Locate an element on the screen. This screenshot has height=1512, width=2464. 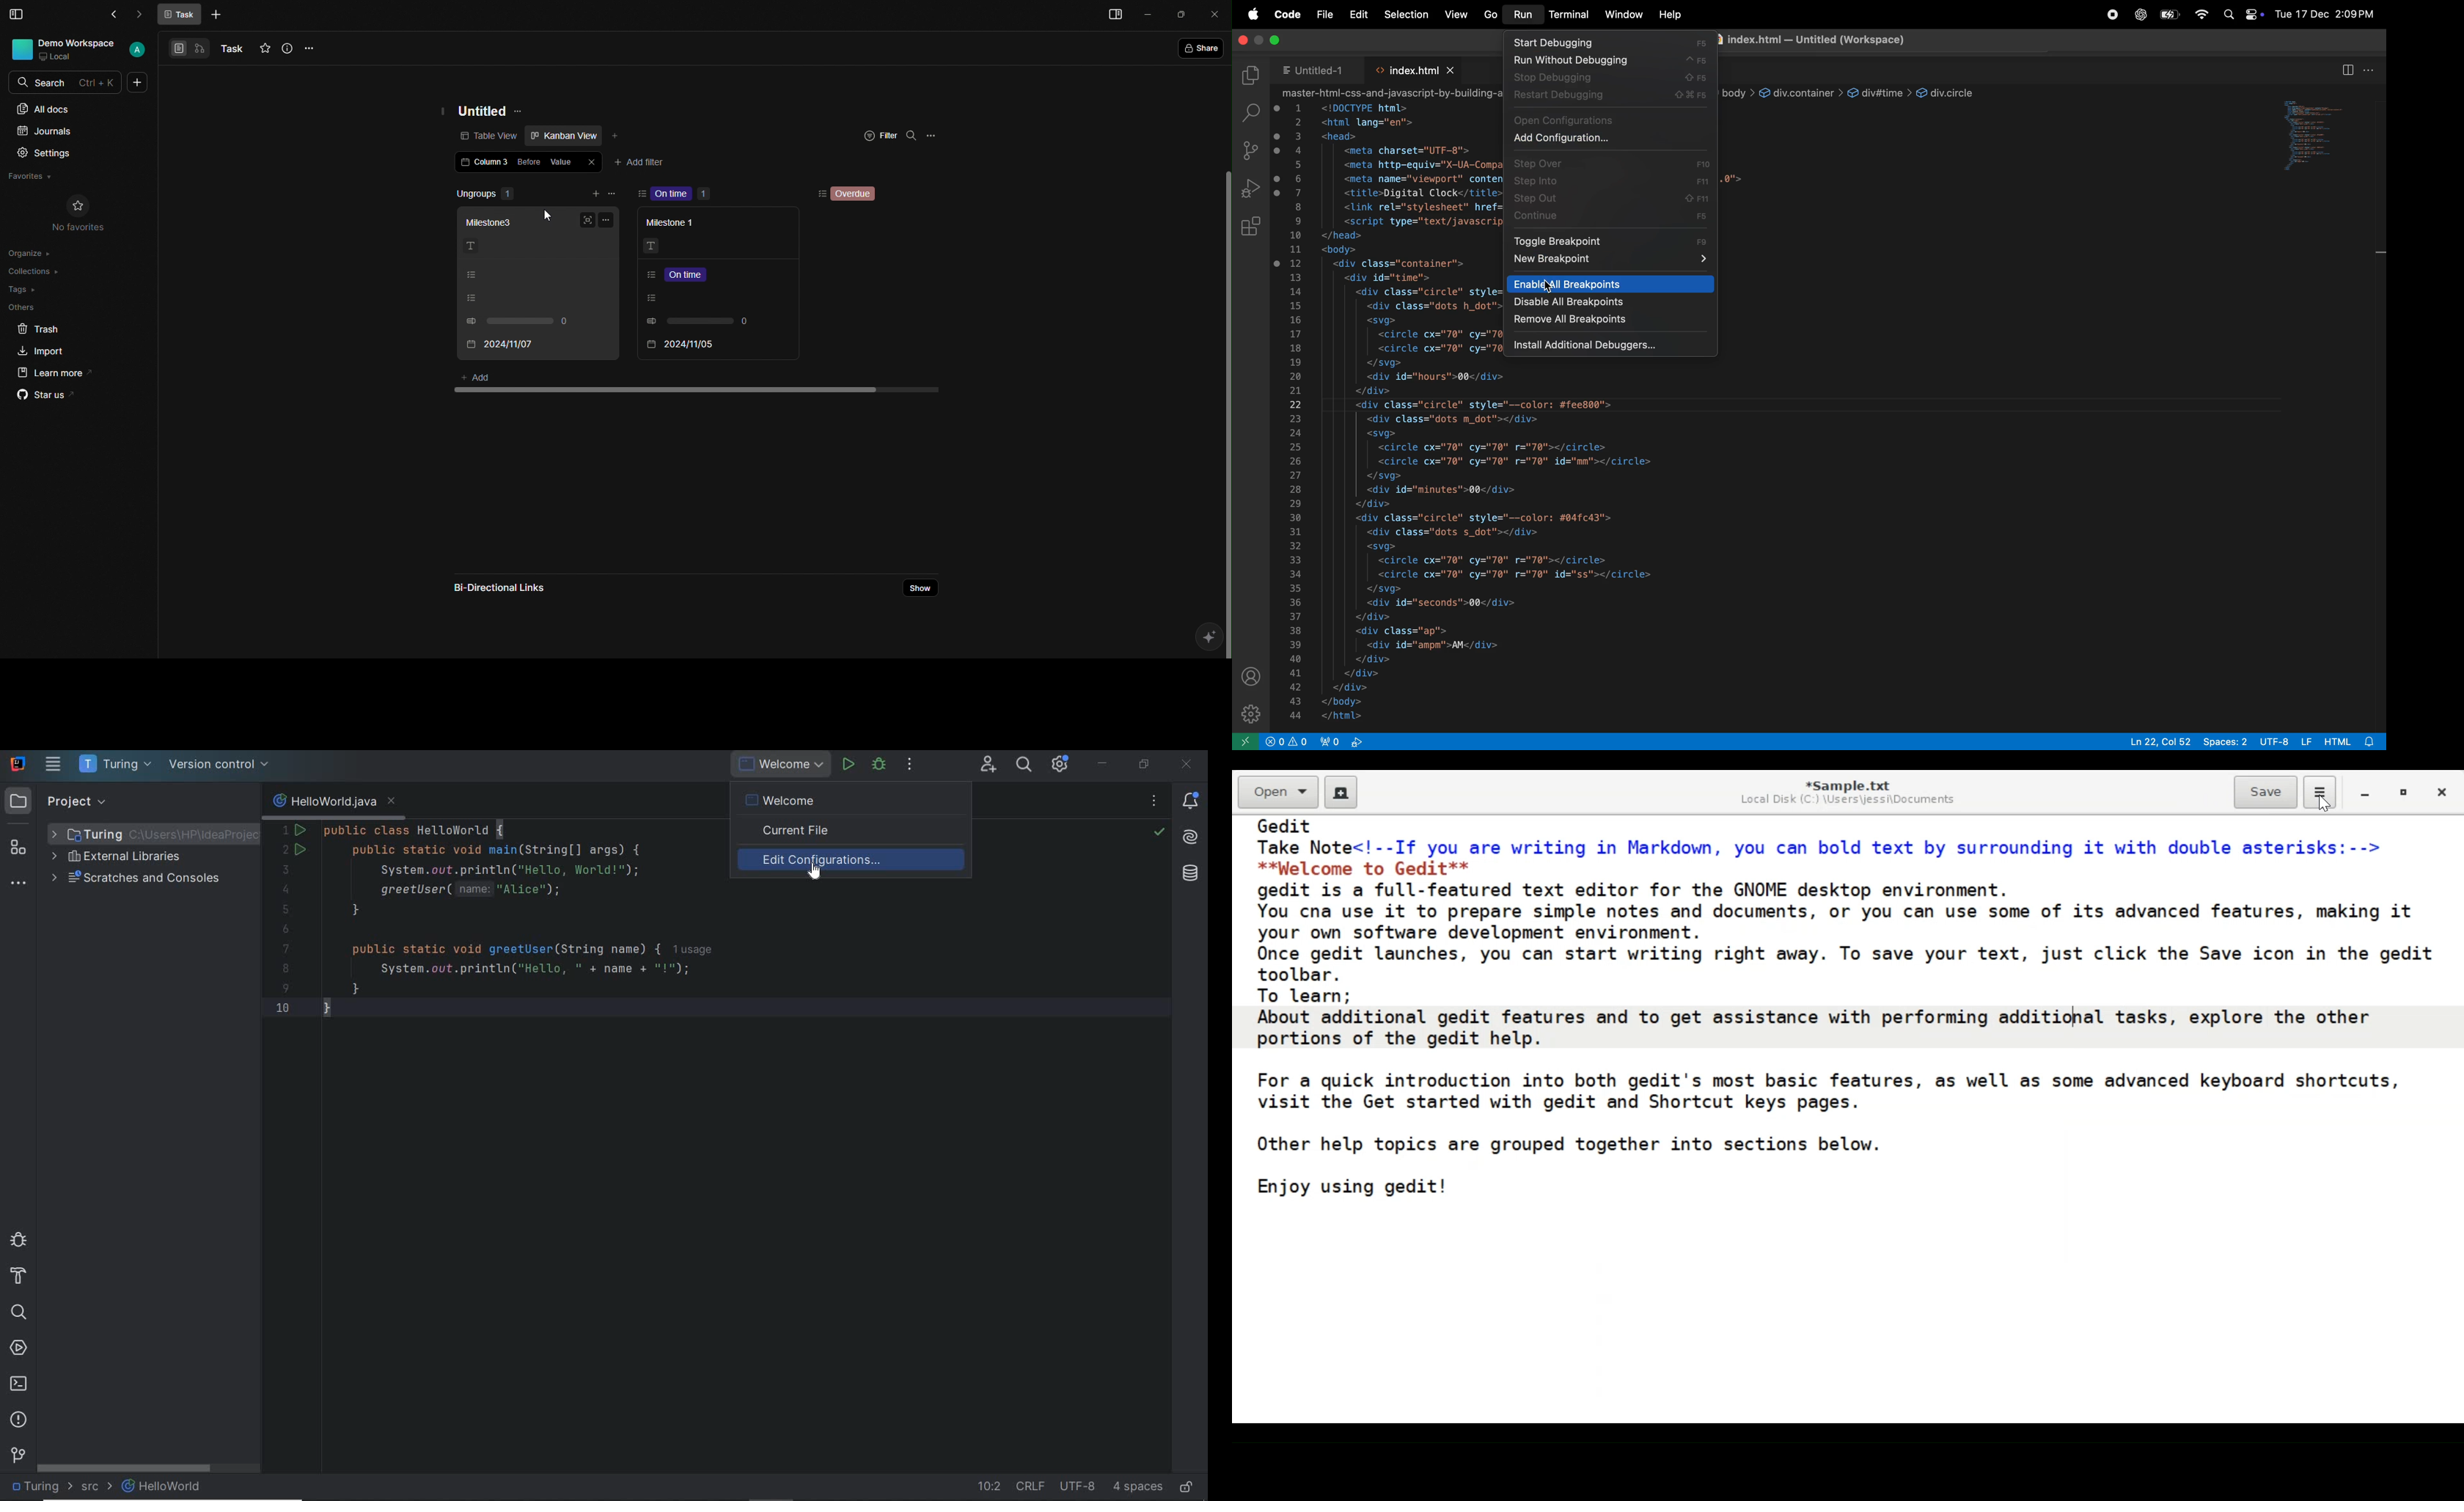
Overdue is located at coordinates (855, 194).